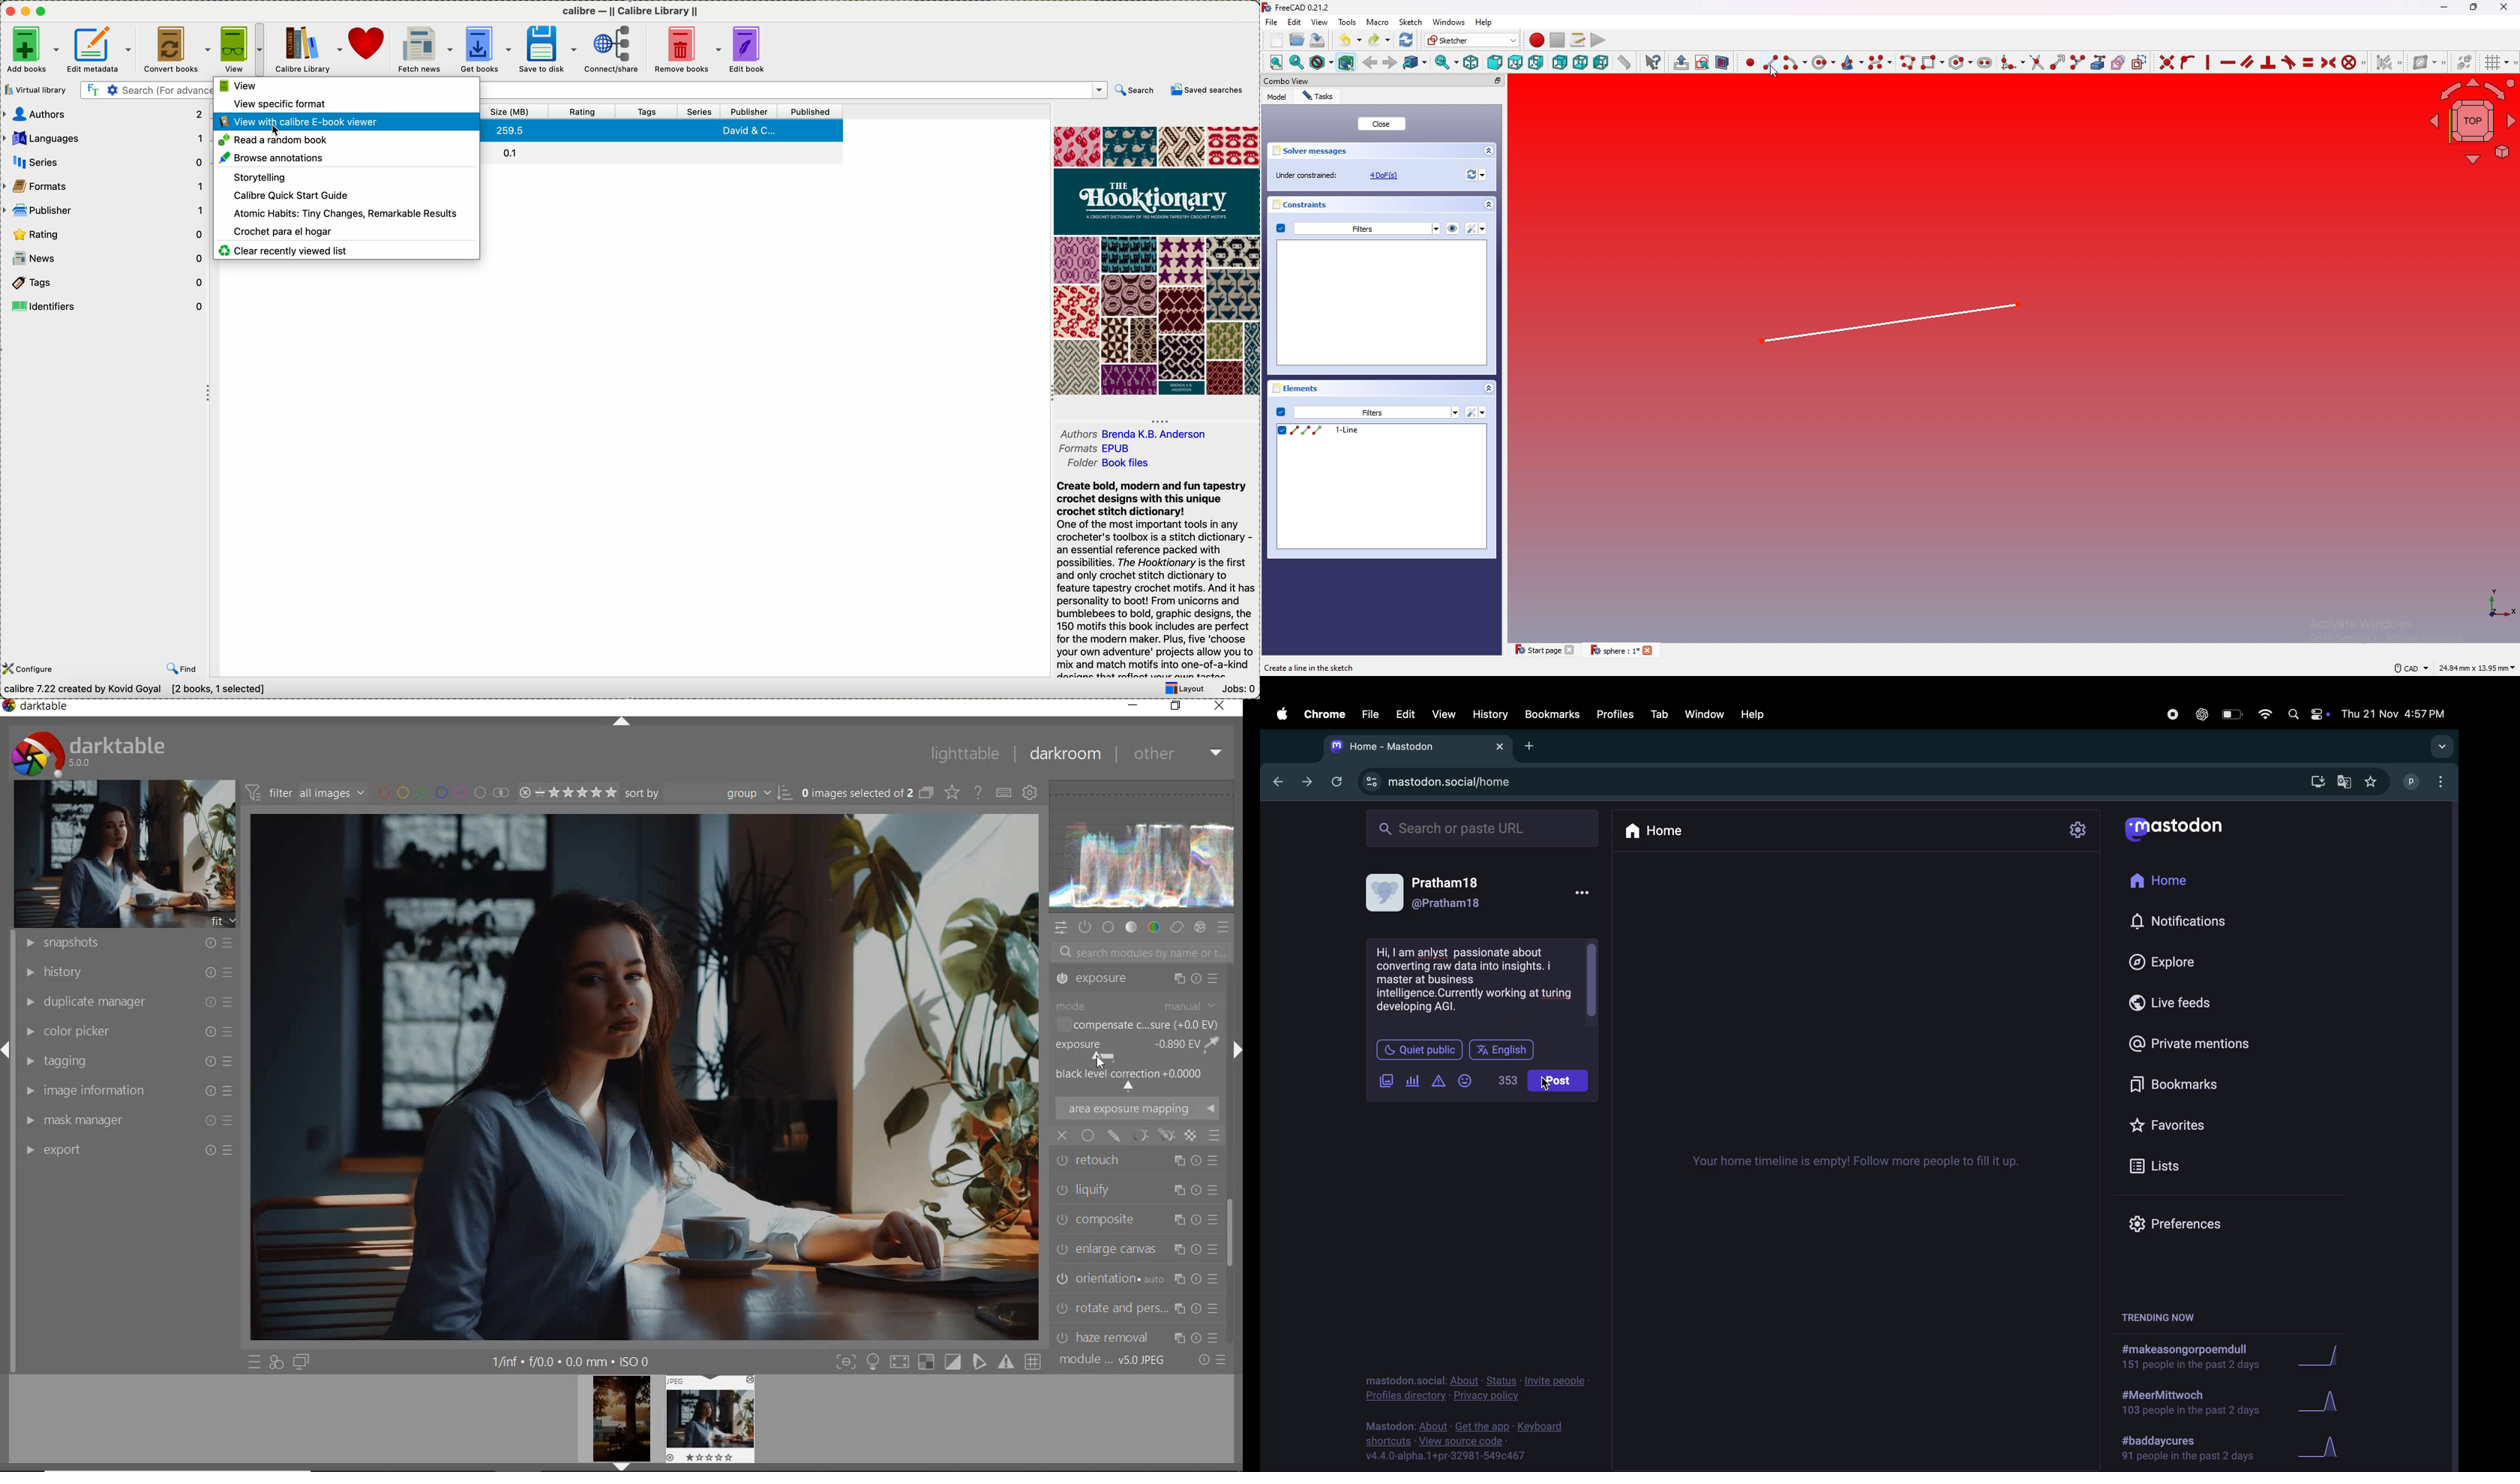  I want to click on Constraints, so click(1383, 205).